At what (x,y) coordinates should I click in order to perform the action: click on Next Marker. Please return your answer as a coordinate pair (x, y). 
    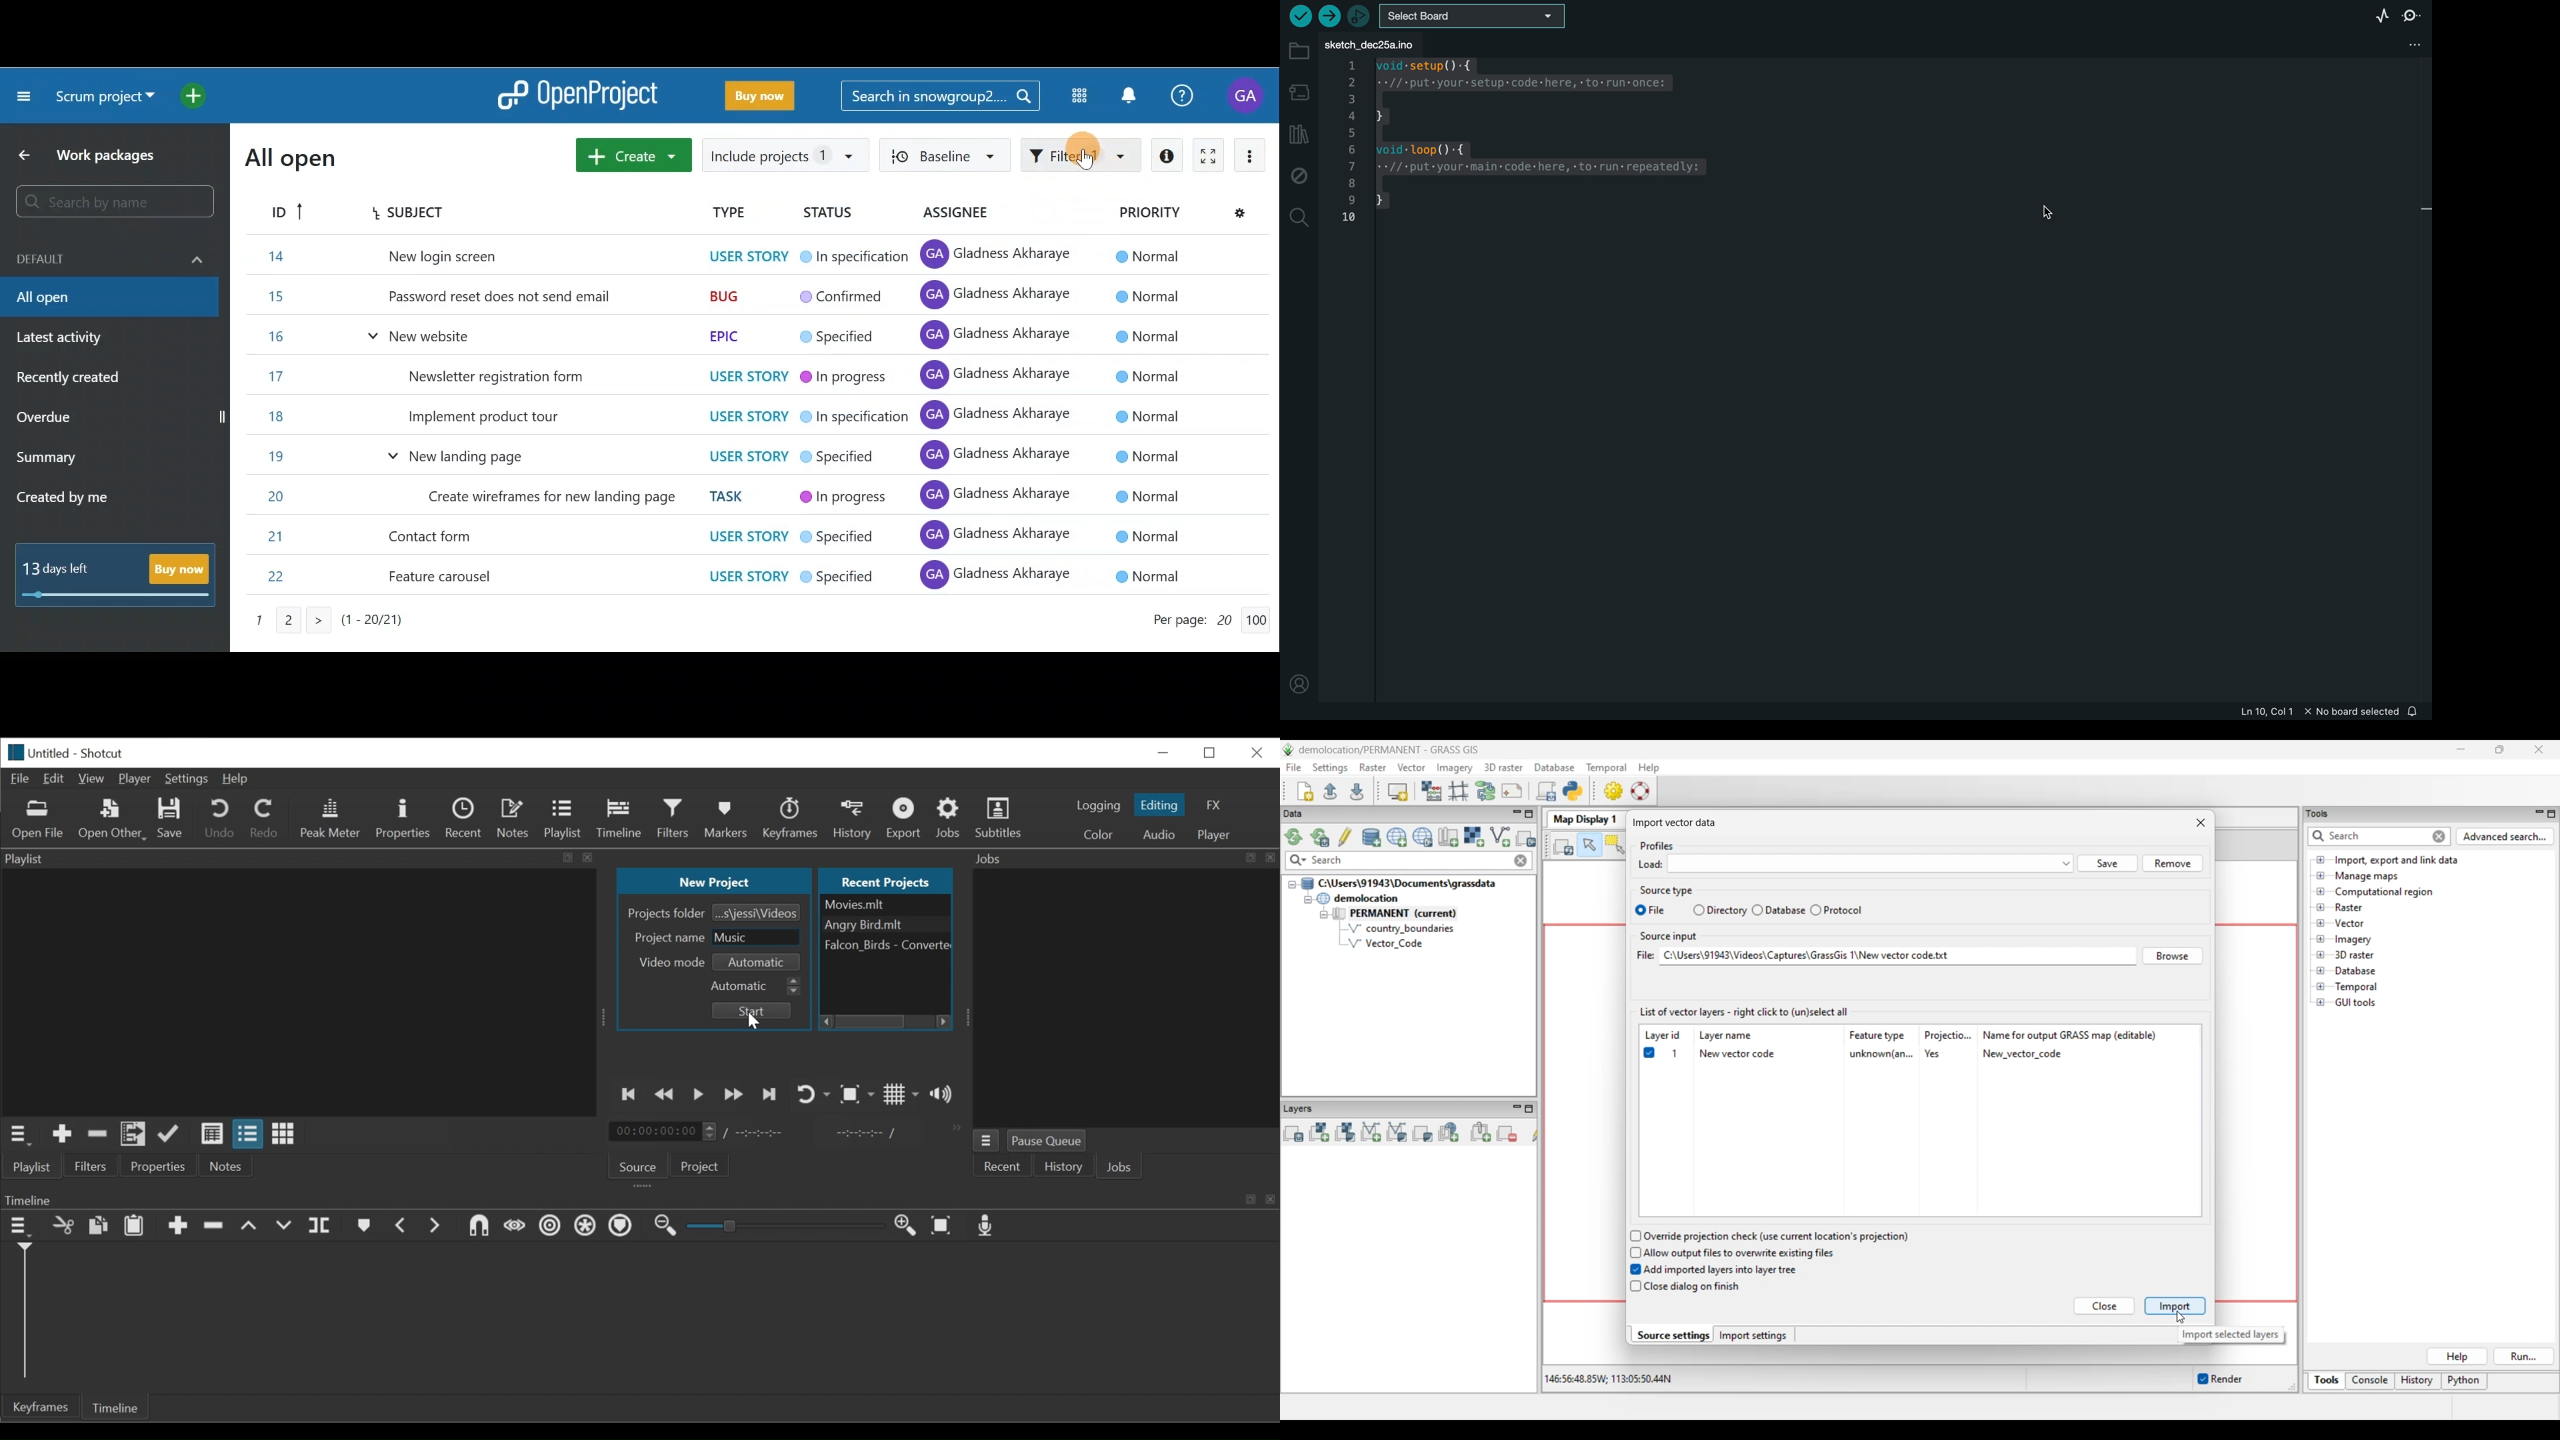
    Looking at the image, I should click on (437, 1225).